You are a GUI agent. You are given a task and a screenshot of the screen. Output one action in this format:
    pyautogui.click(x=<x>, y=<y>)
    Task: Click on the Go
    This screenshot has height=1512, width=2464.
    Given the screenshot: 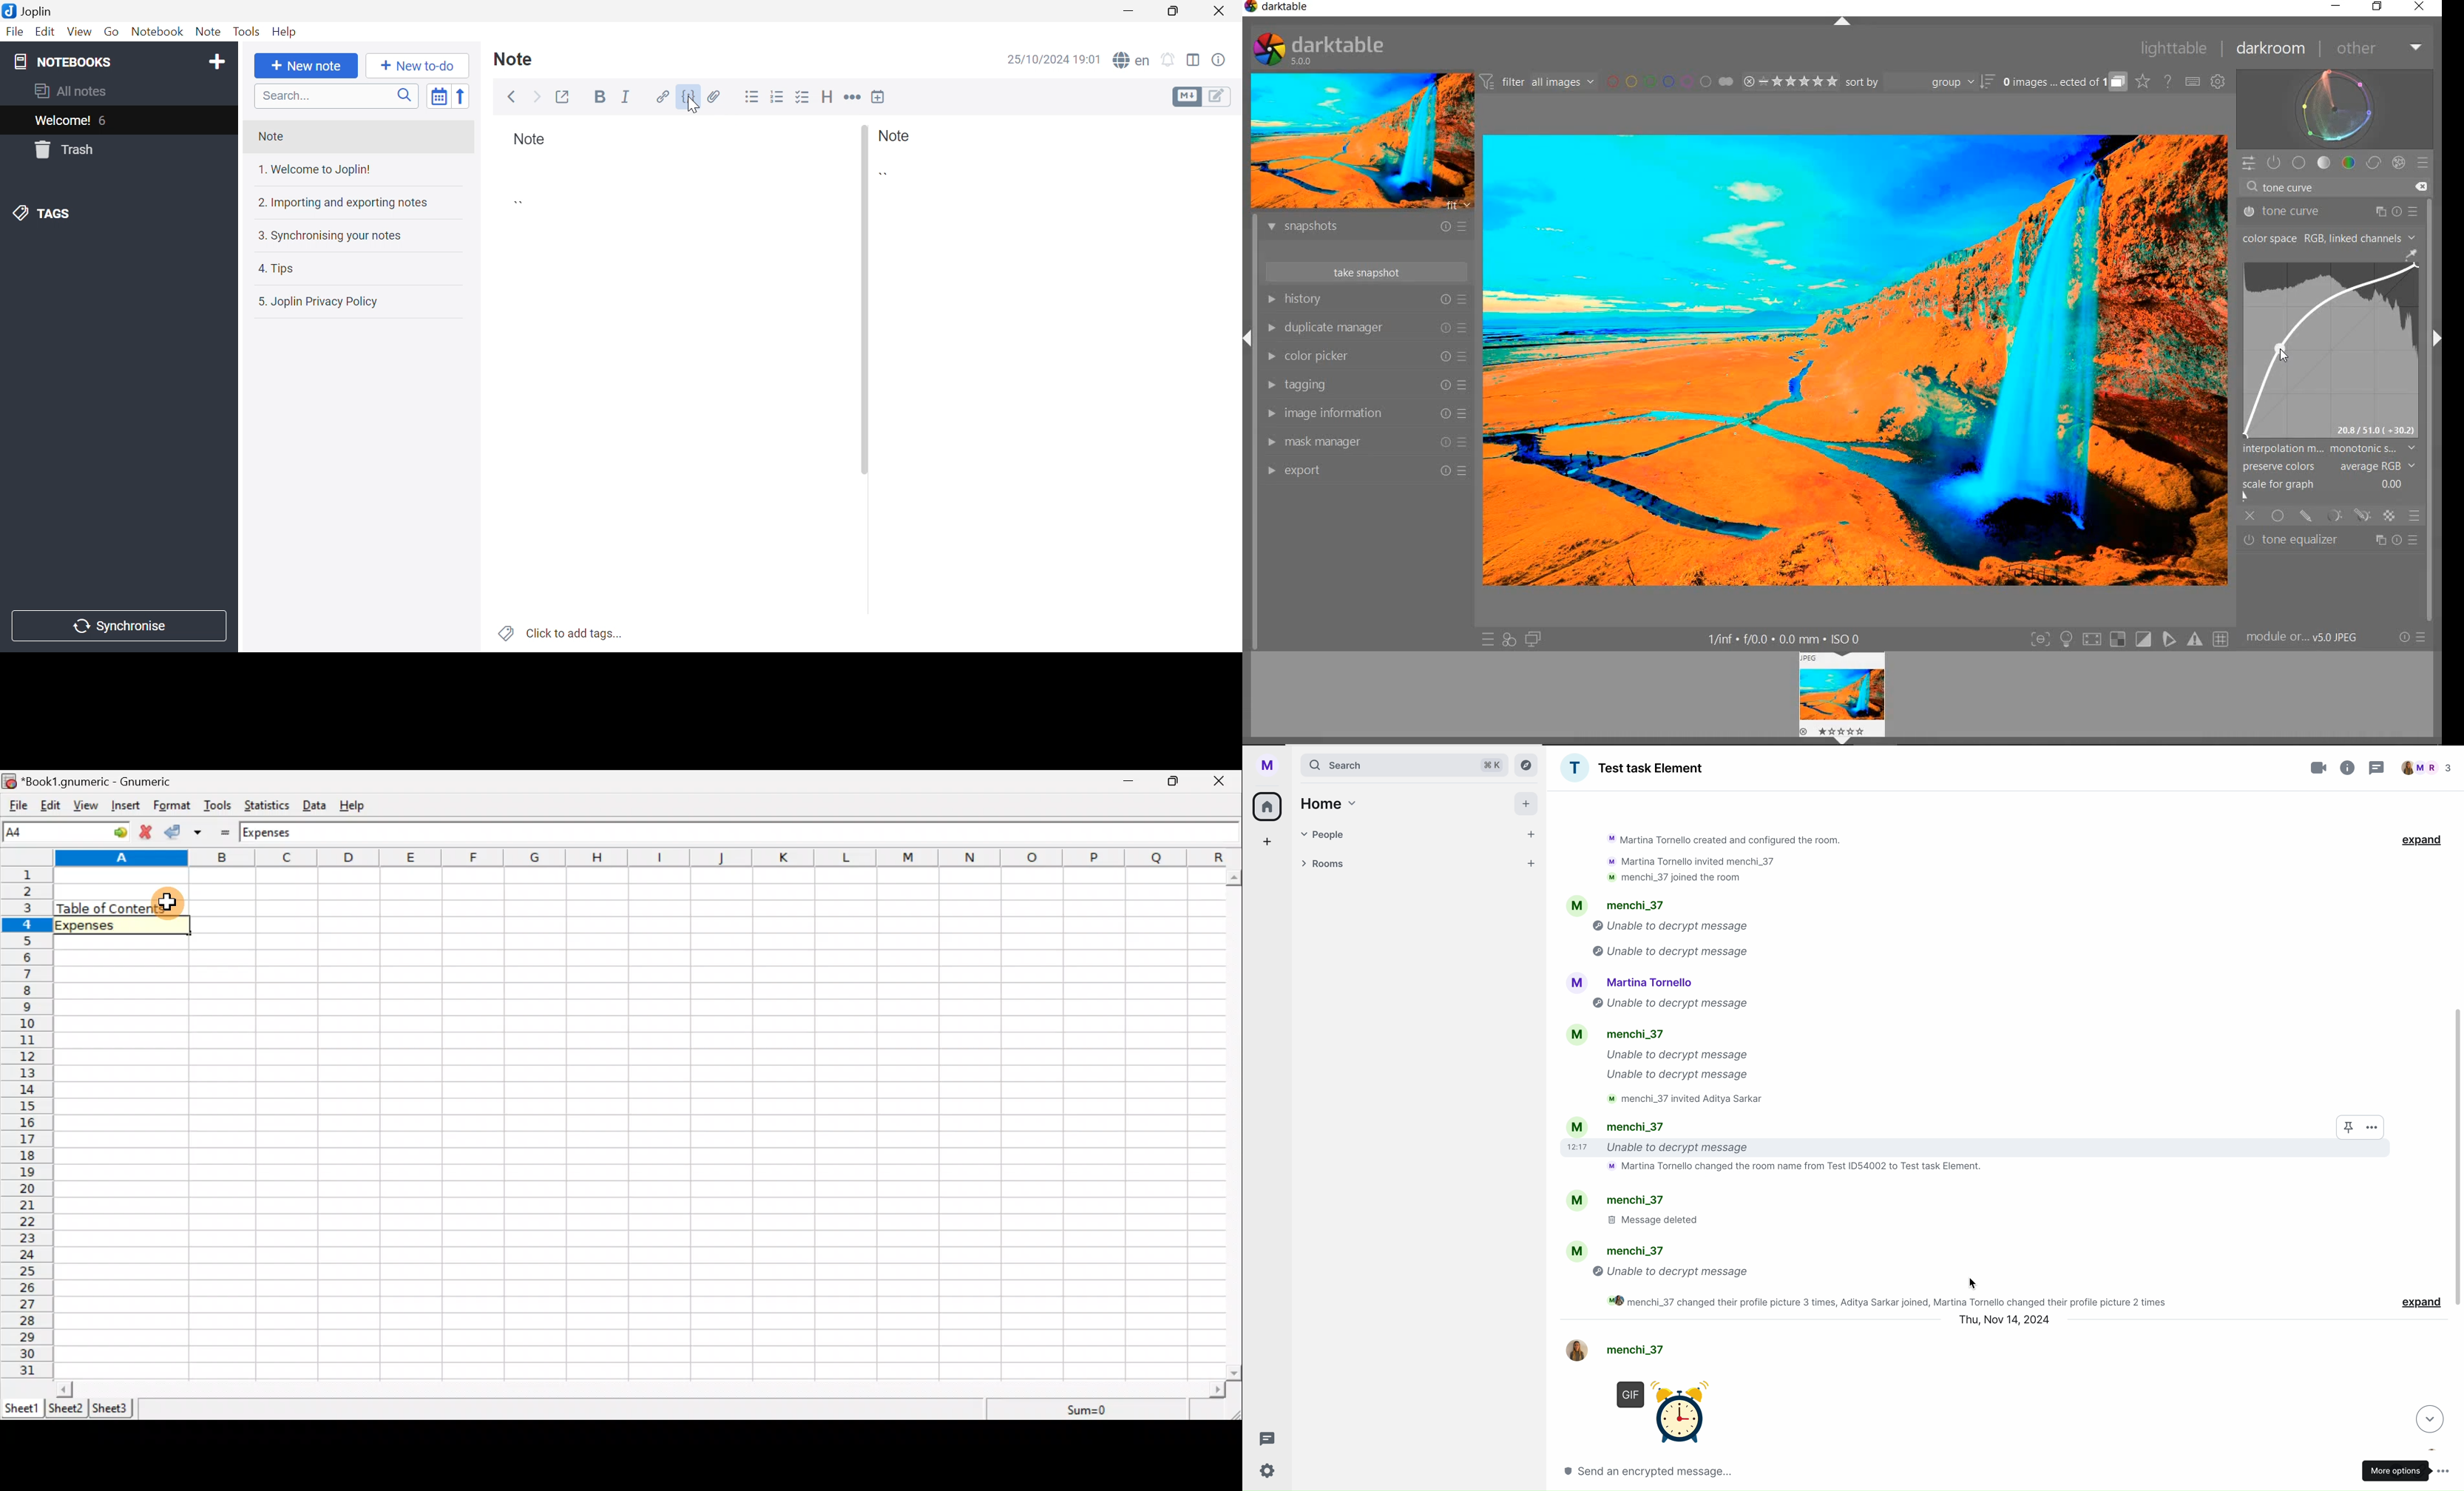 What is the action you would take?
    pyautogui.click(x=113, y=32)
    